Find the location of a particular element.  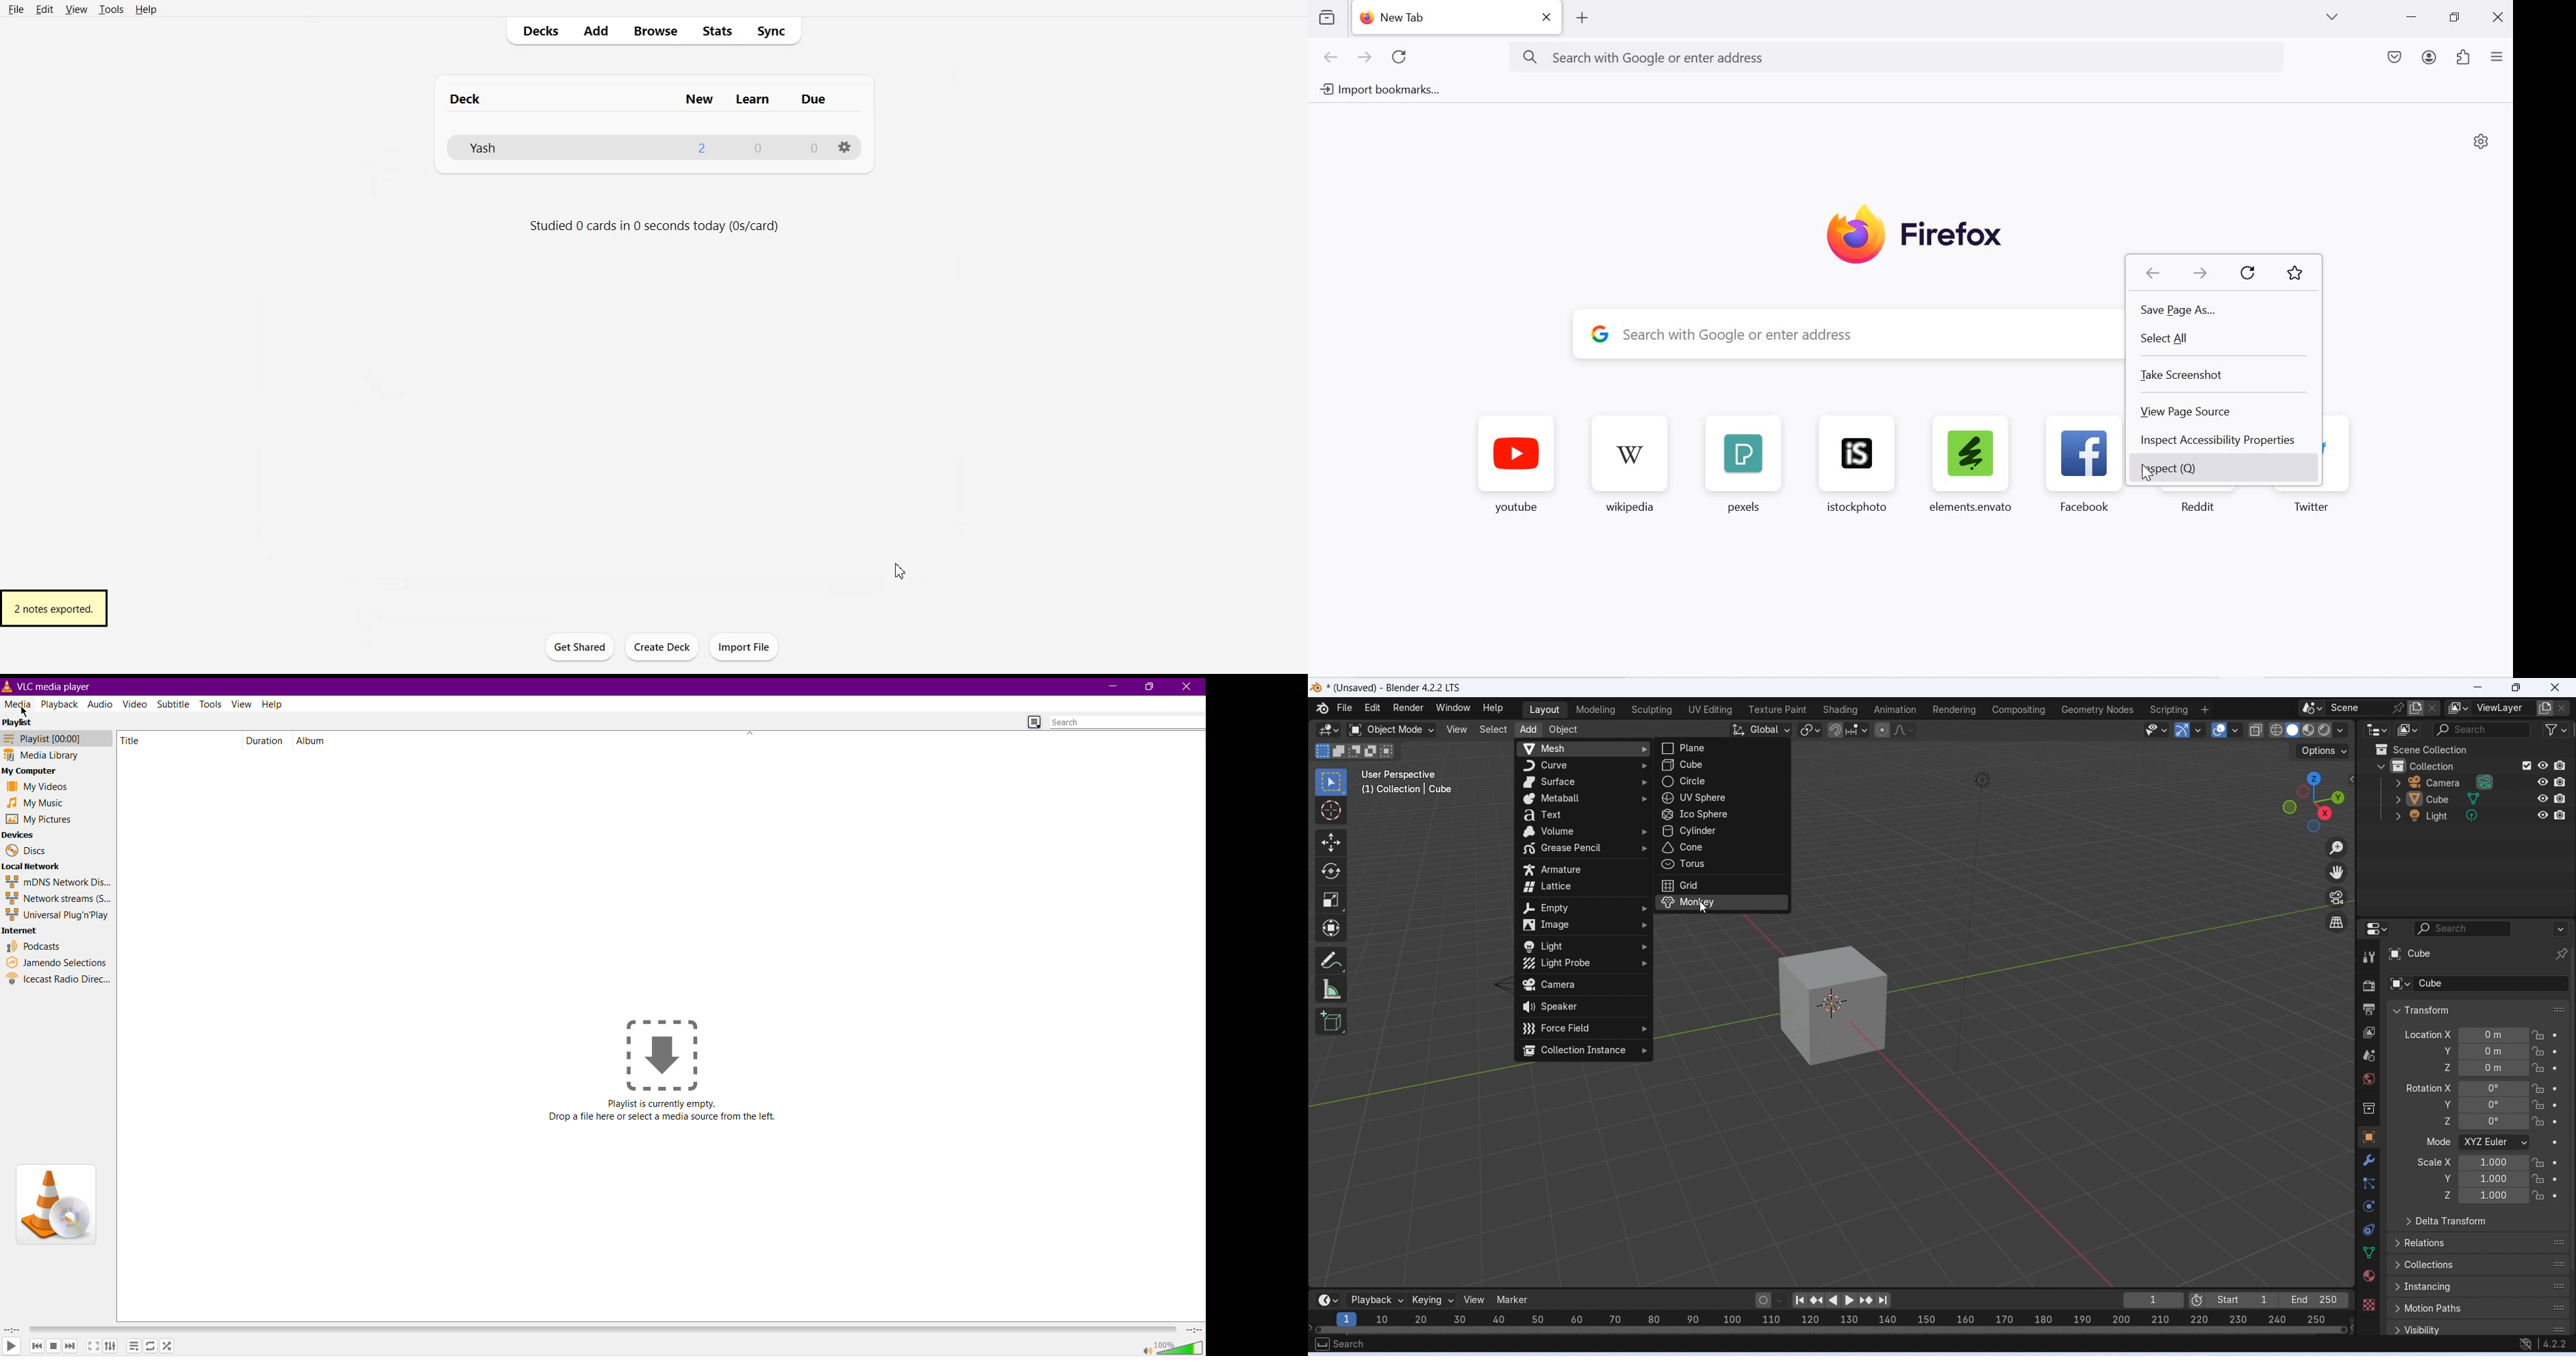

RELOAD is located at coordinates (1404, 57).